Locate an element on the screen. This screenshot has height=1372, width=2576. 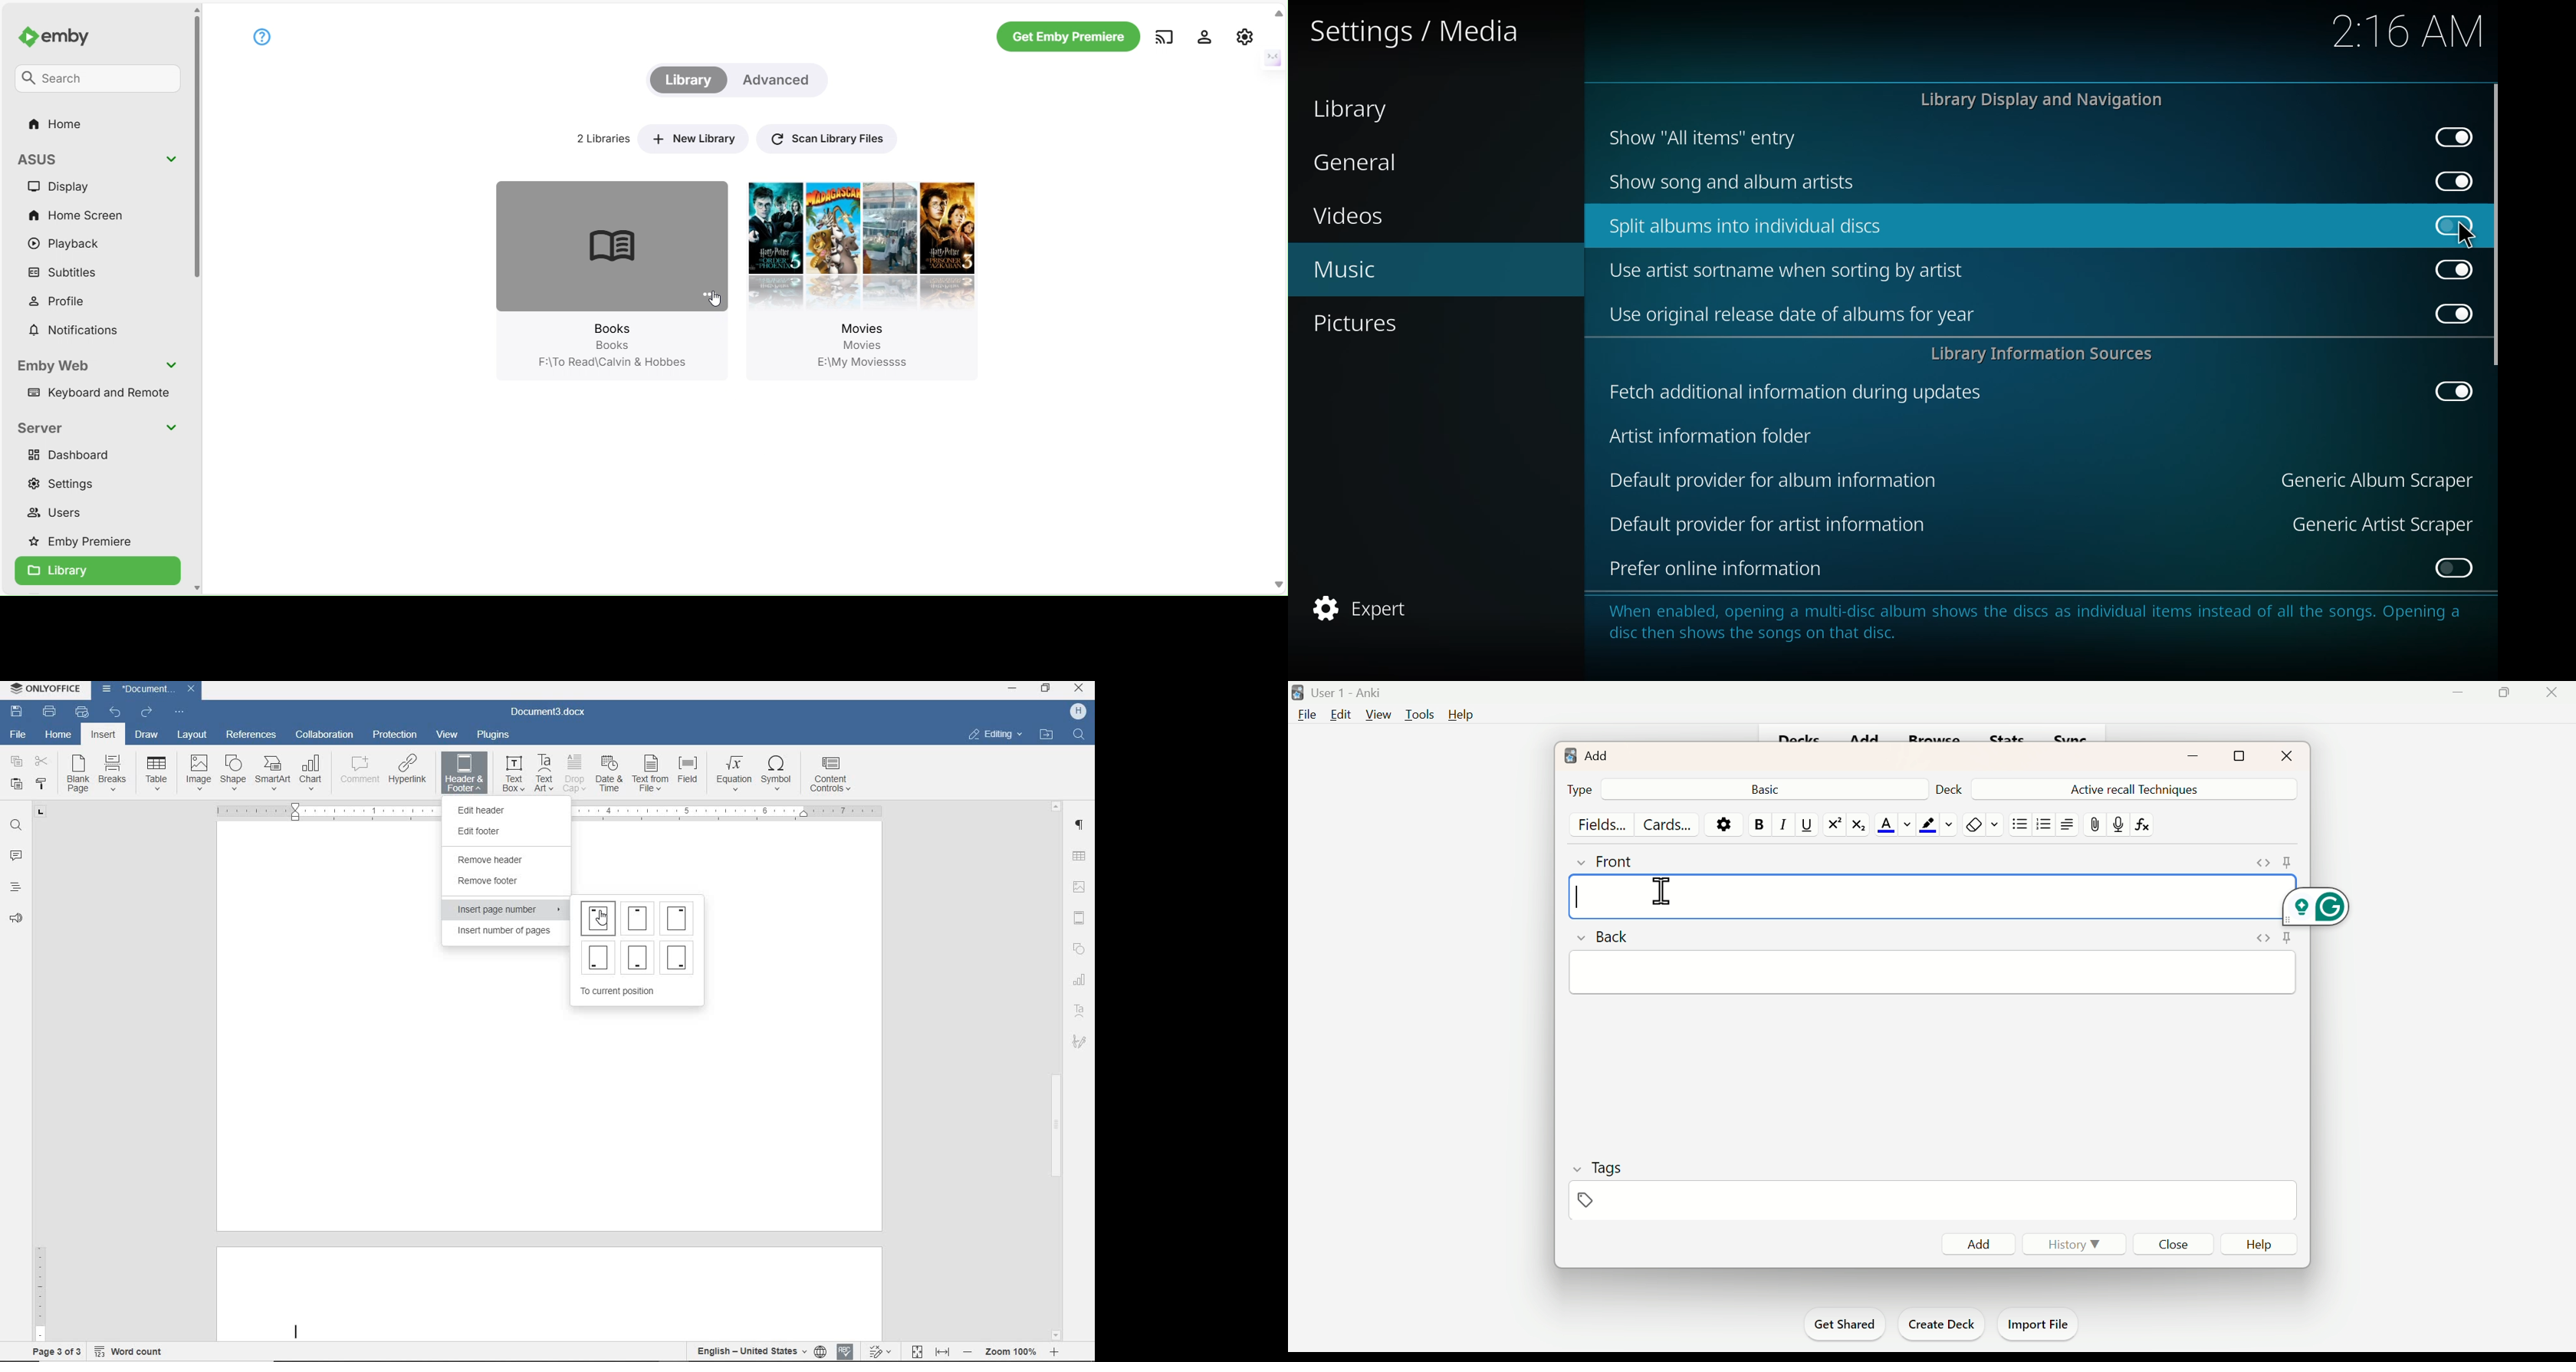
VIEW is located at coordinates (449, 734).